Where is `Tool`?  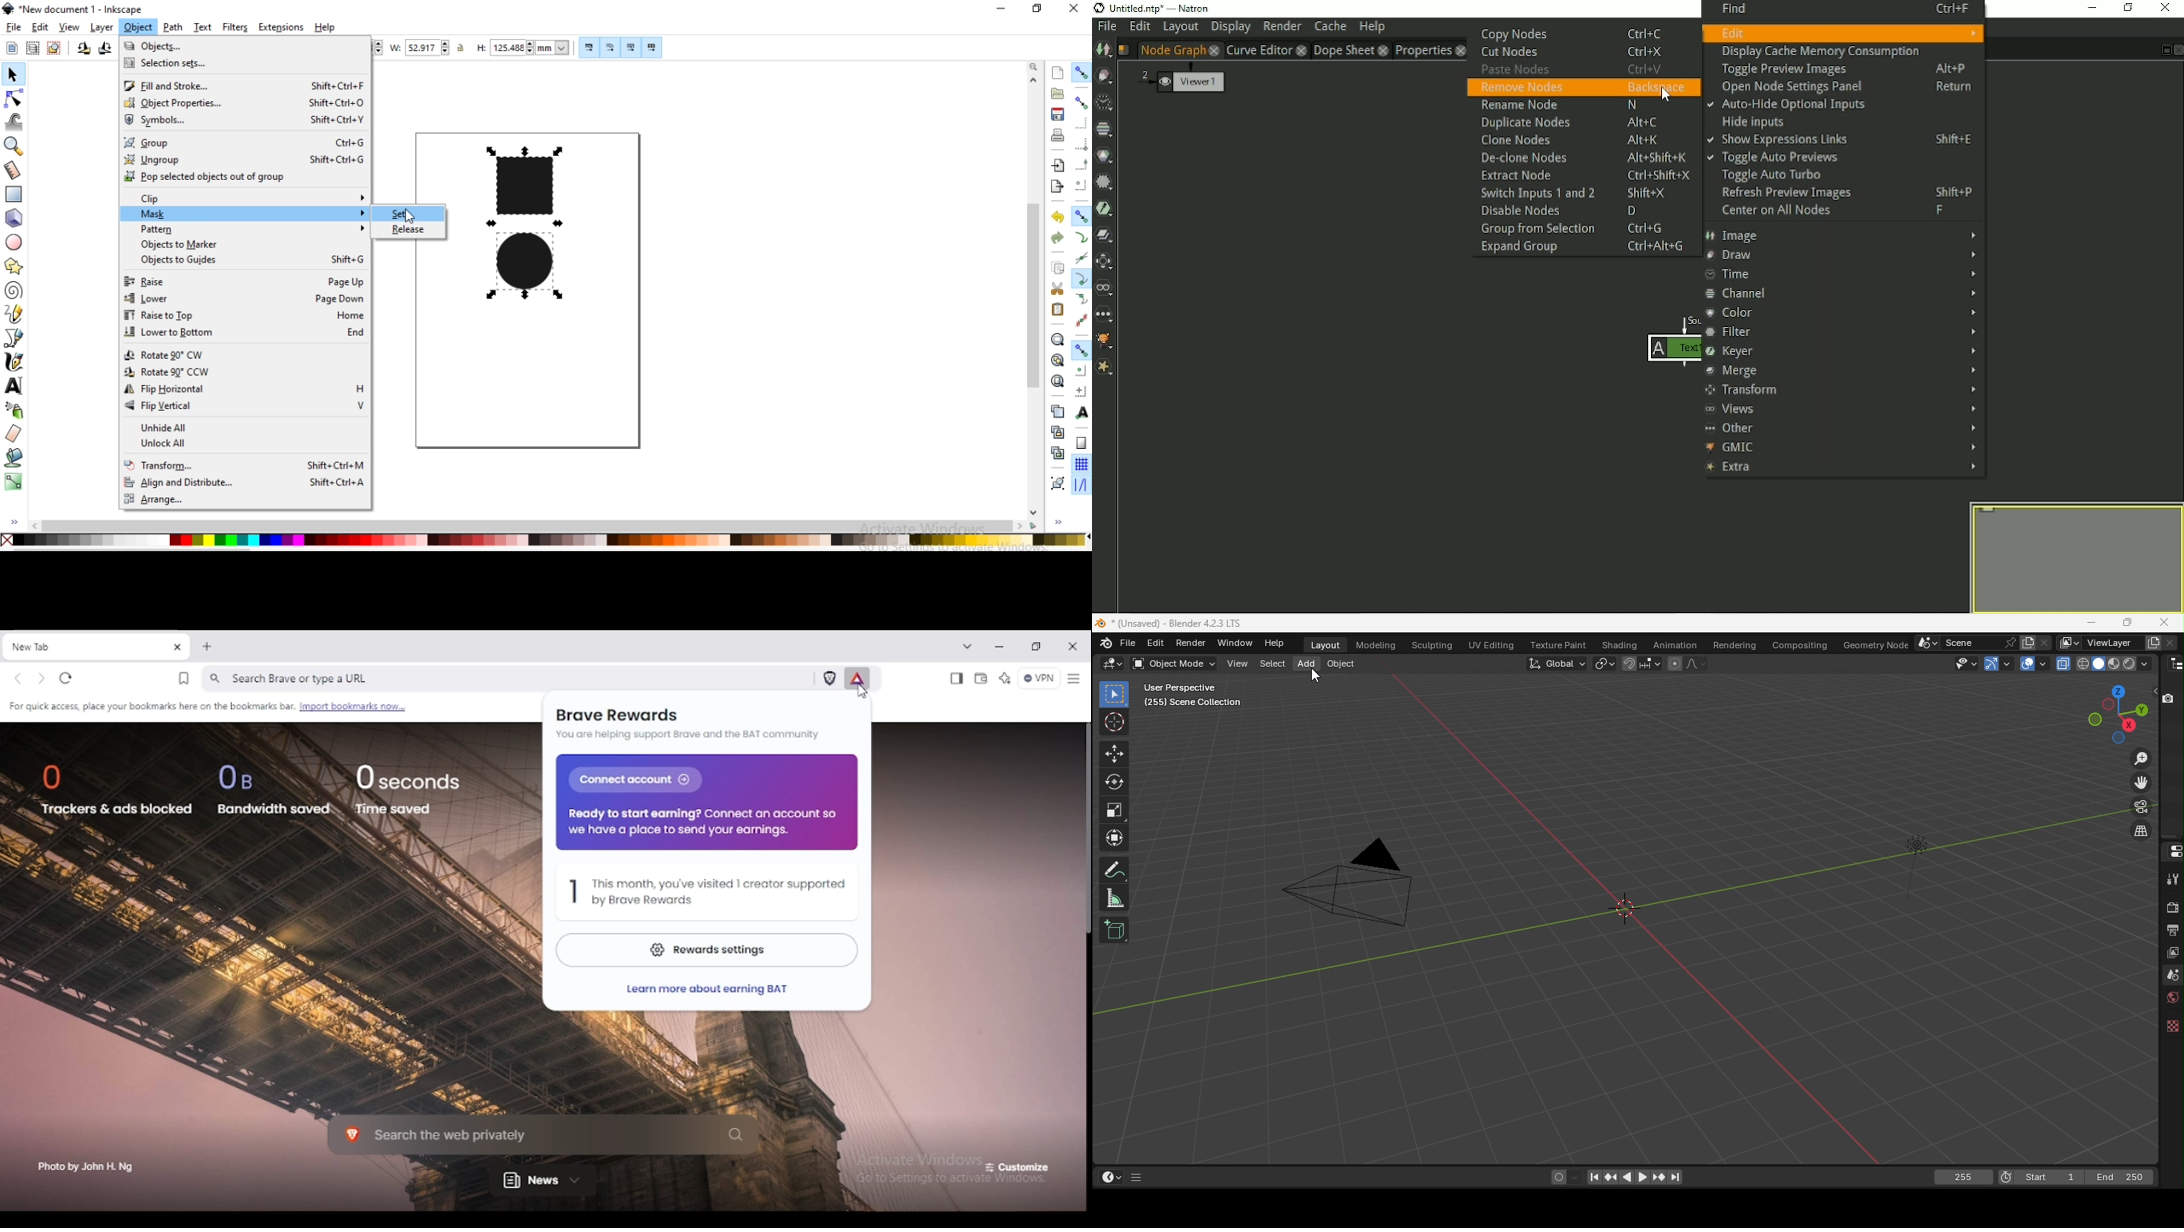
Tool is located at coordinates (2172, 878).